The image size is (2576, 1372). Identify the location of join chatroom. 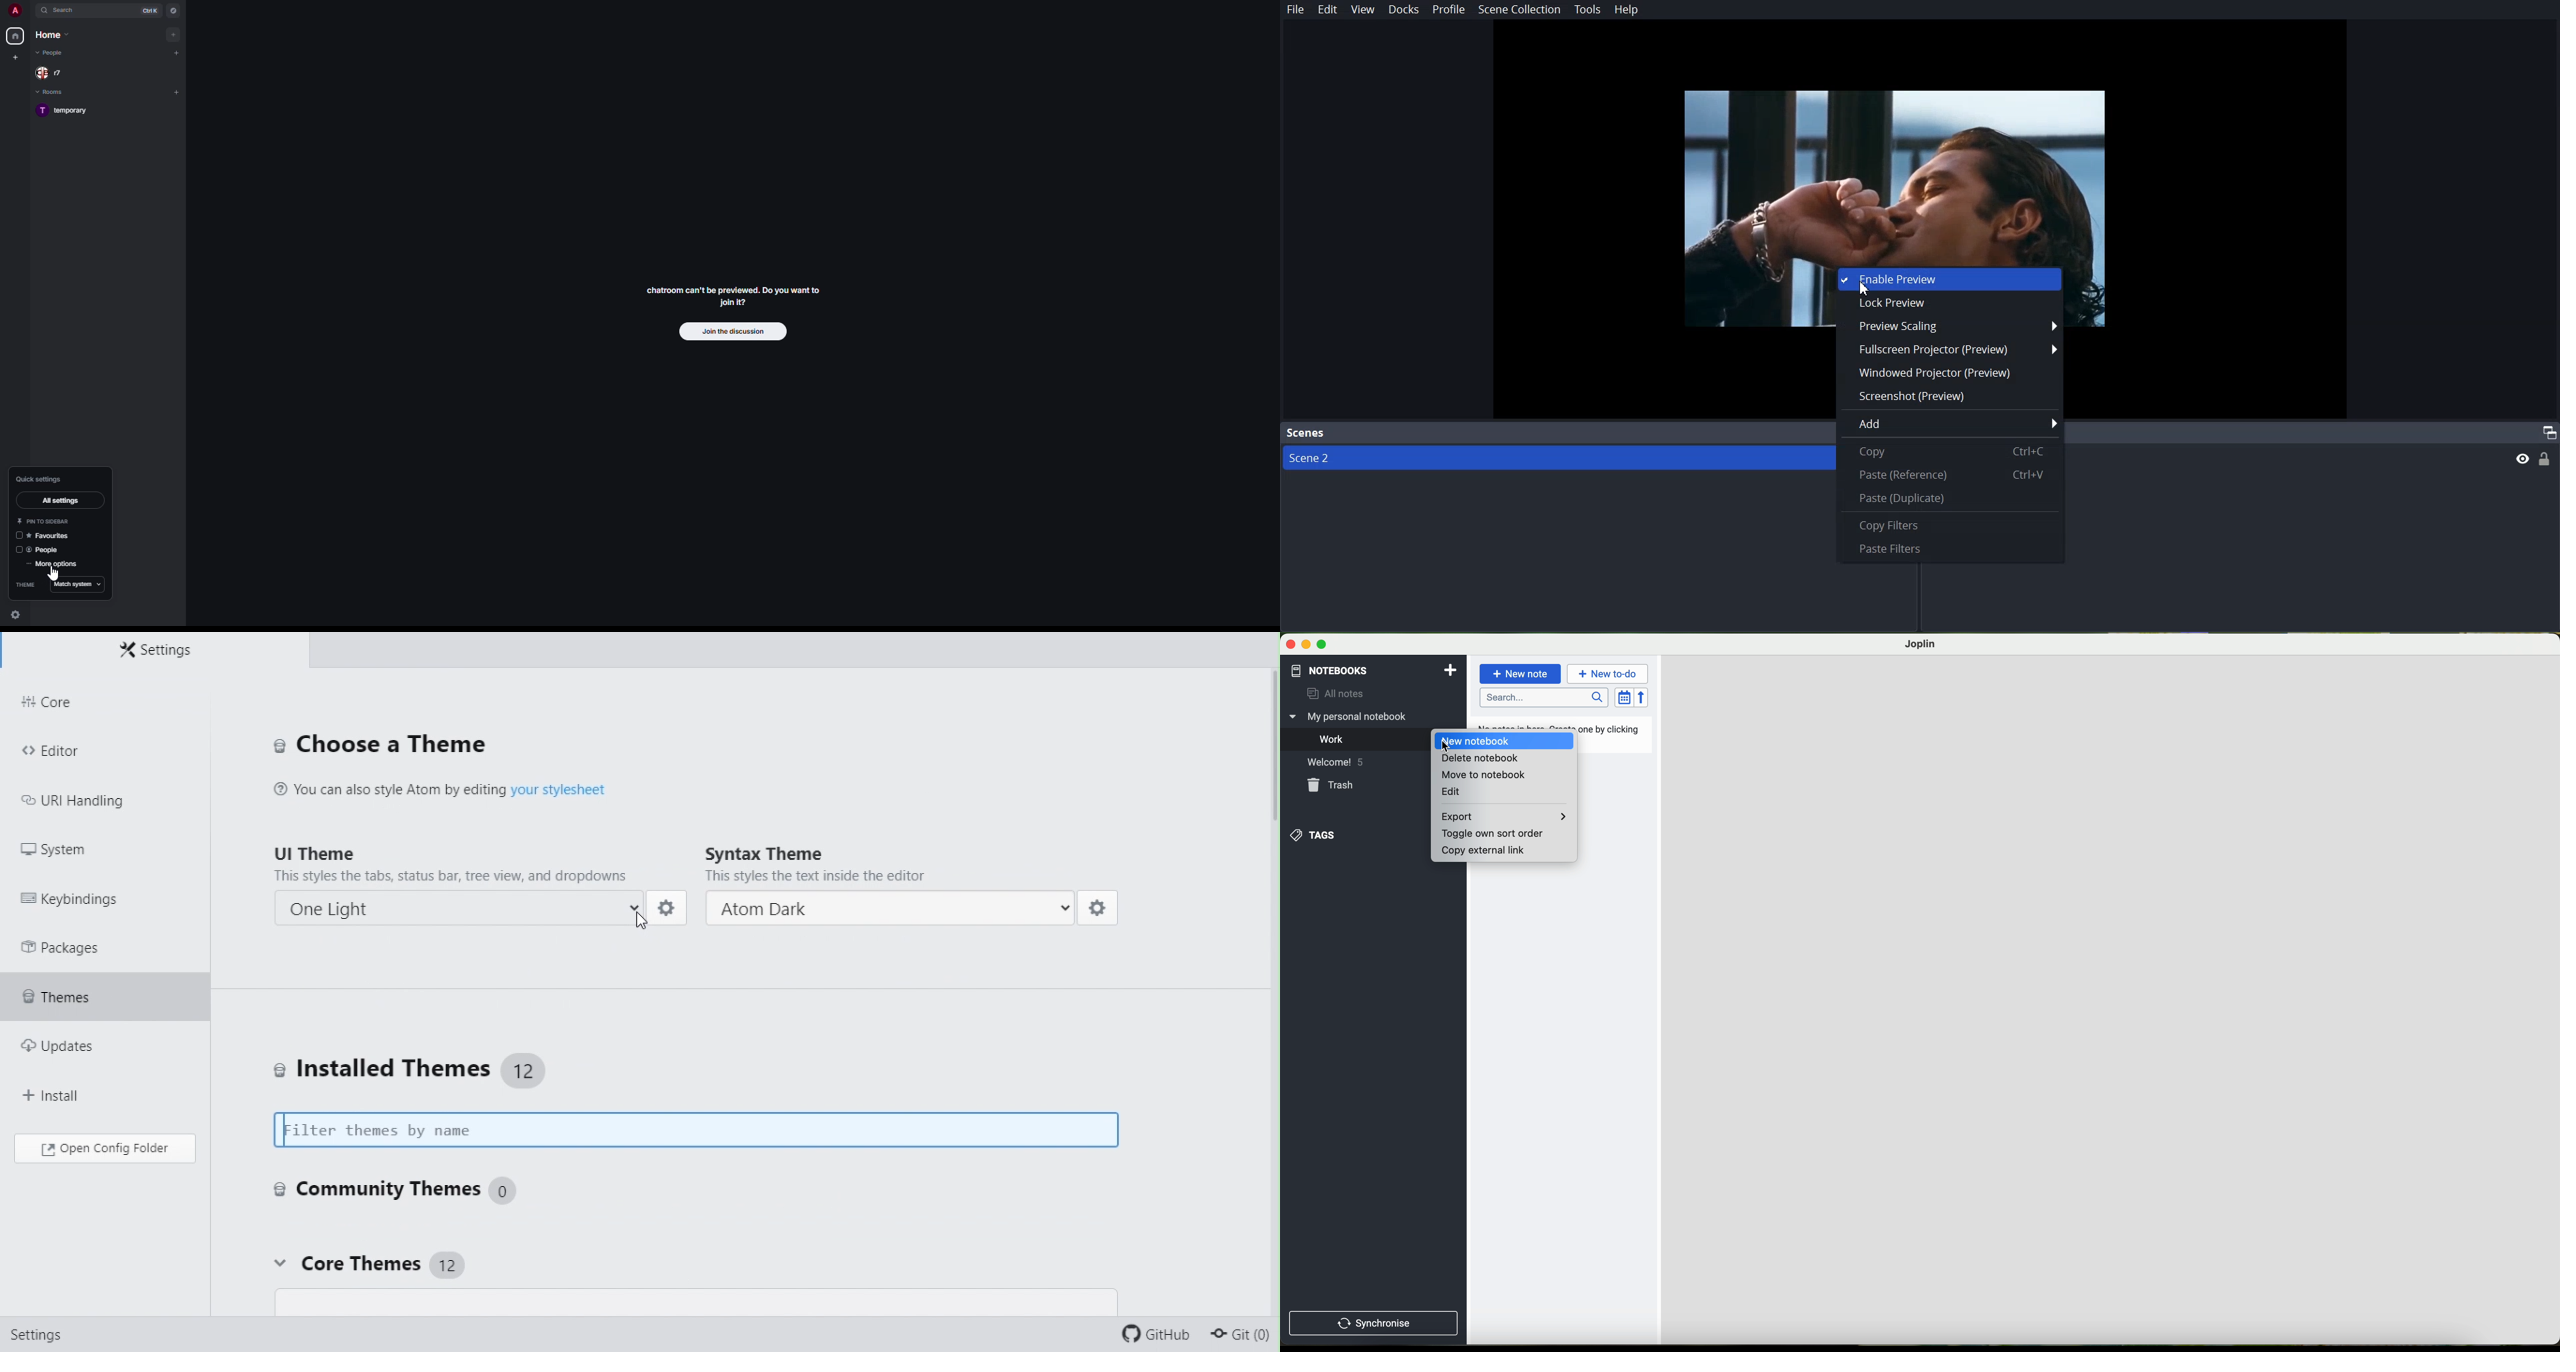
(734, 295).